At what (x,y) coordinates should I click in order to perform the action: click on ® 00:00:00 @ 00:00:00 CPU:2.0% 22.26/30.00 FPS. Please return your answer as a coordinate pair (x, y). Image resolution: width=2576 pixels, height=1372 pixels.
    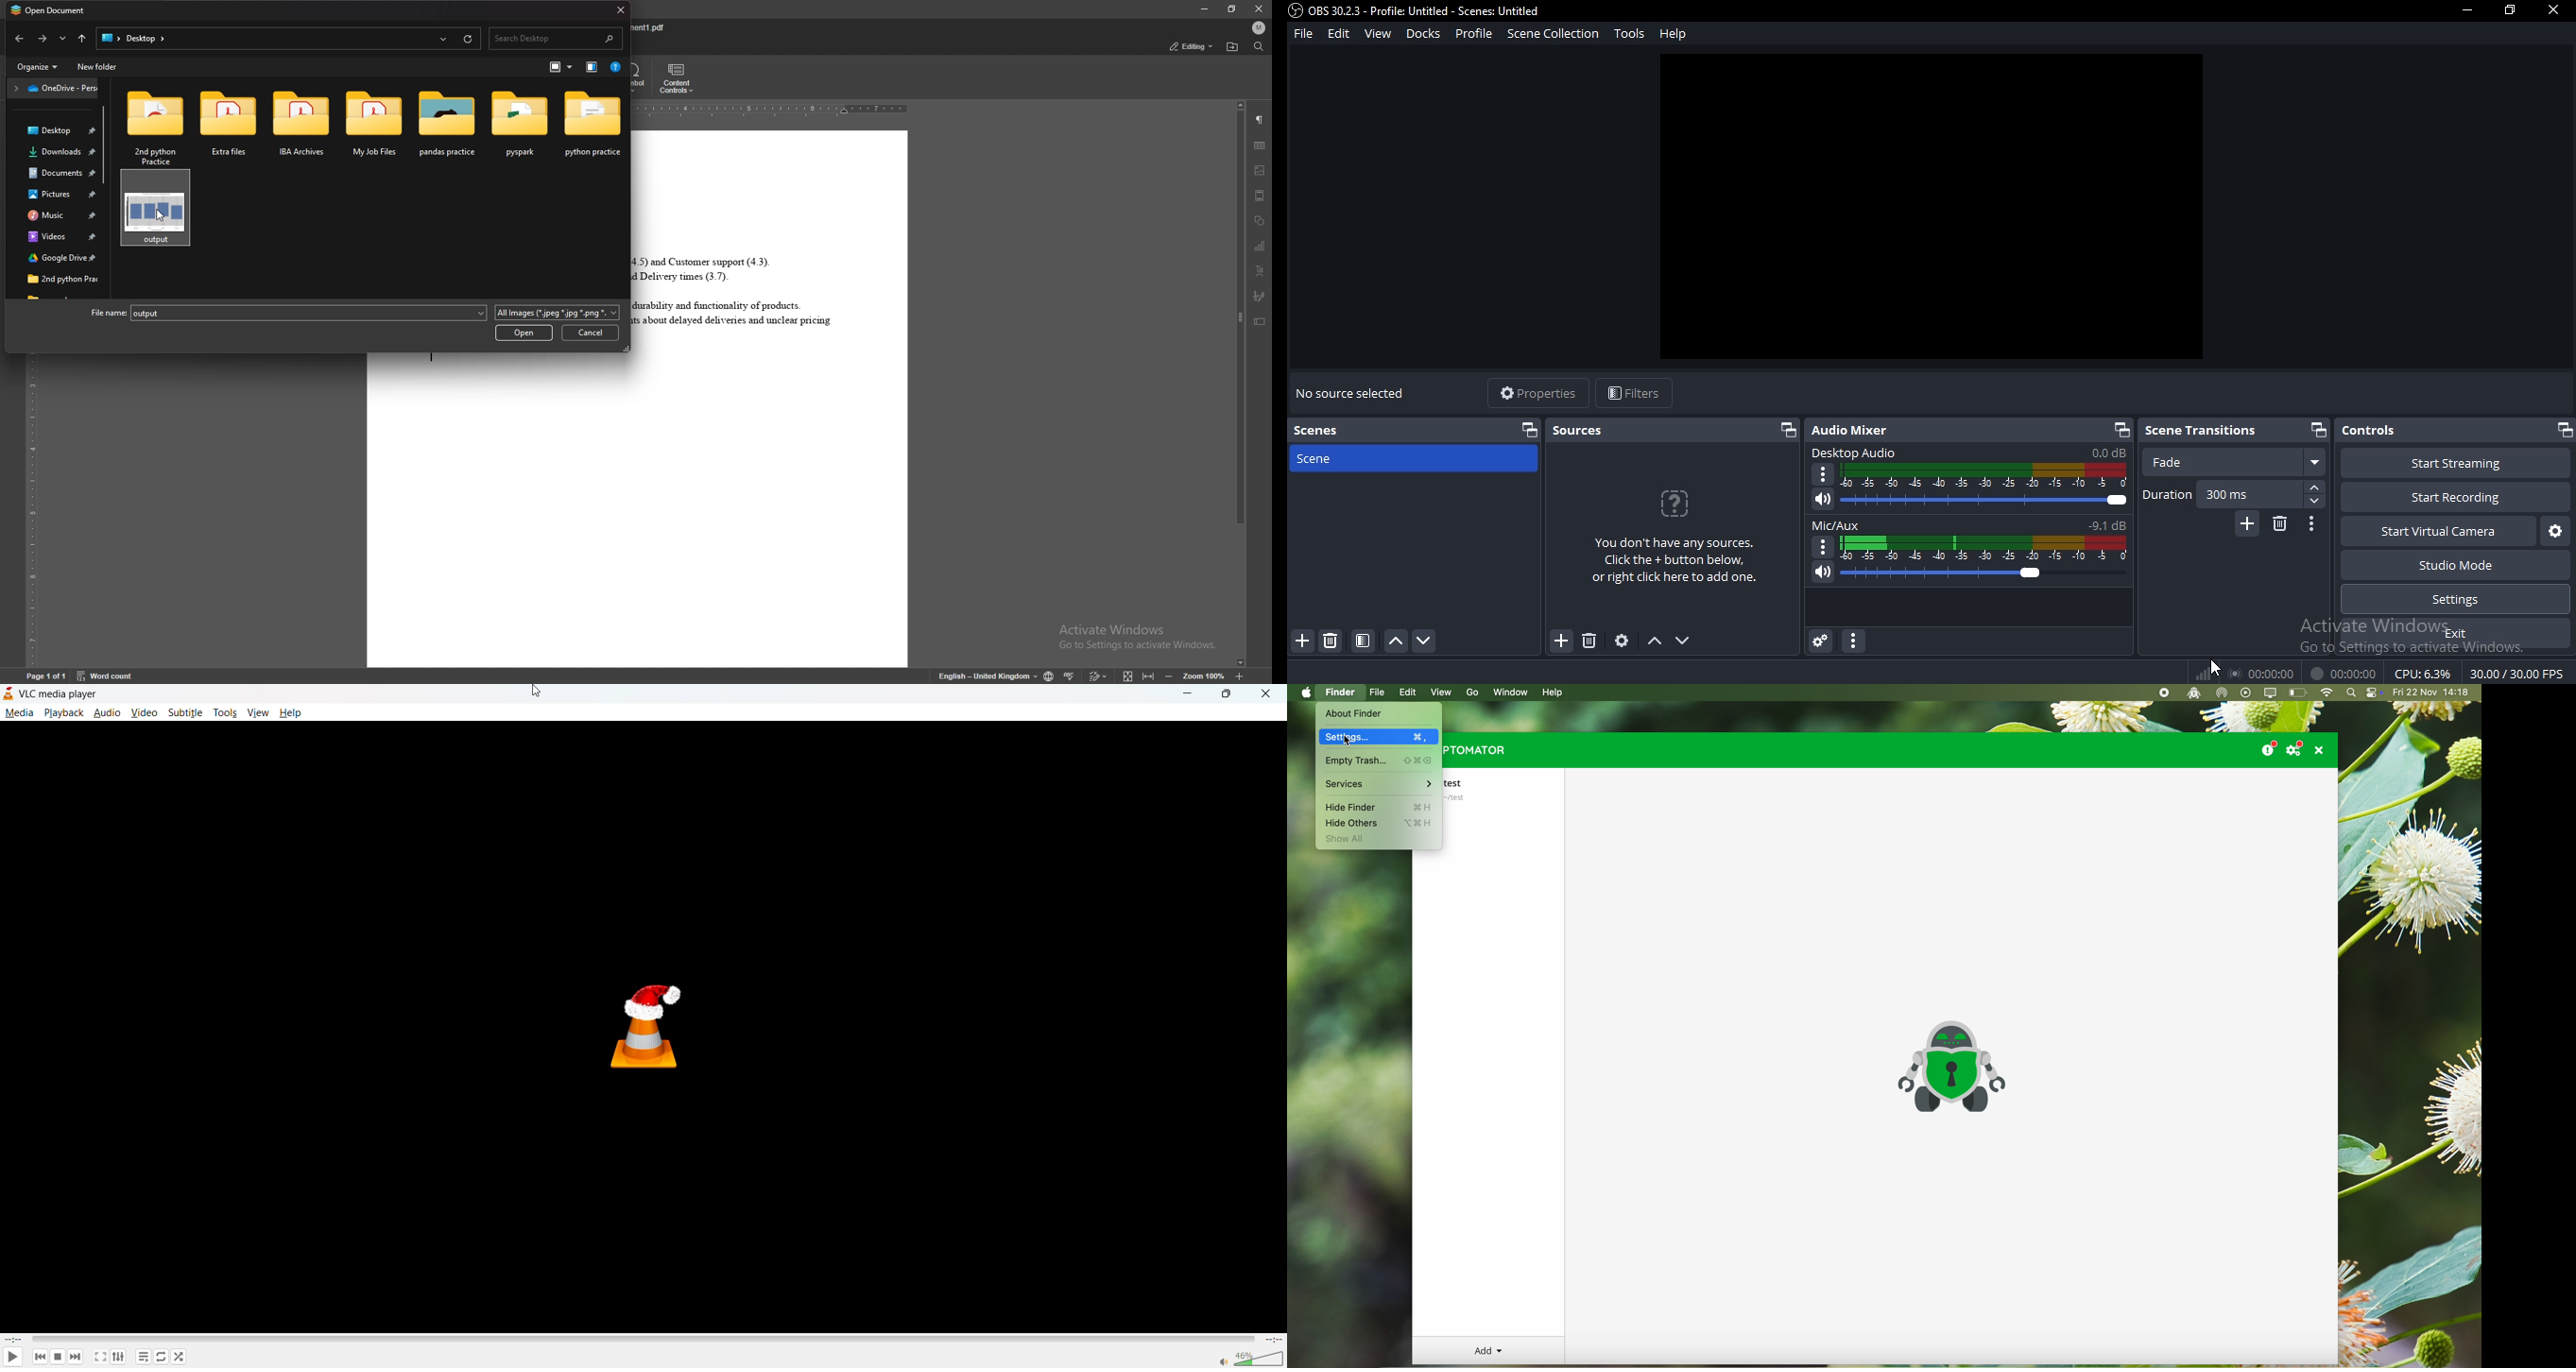
    Looking at the image, I should click on (2396, 674).